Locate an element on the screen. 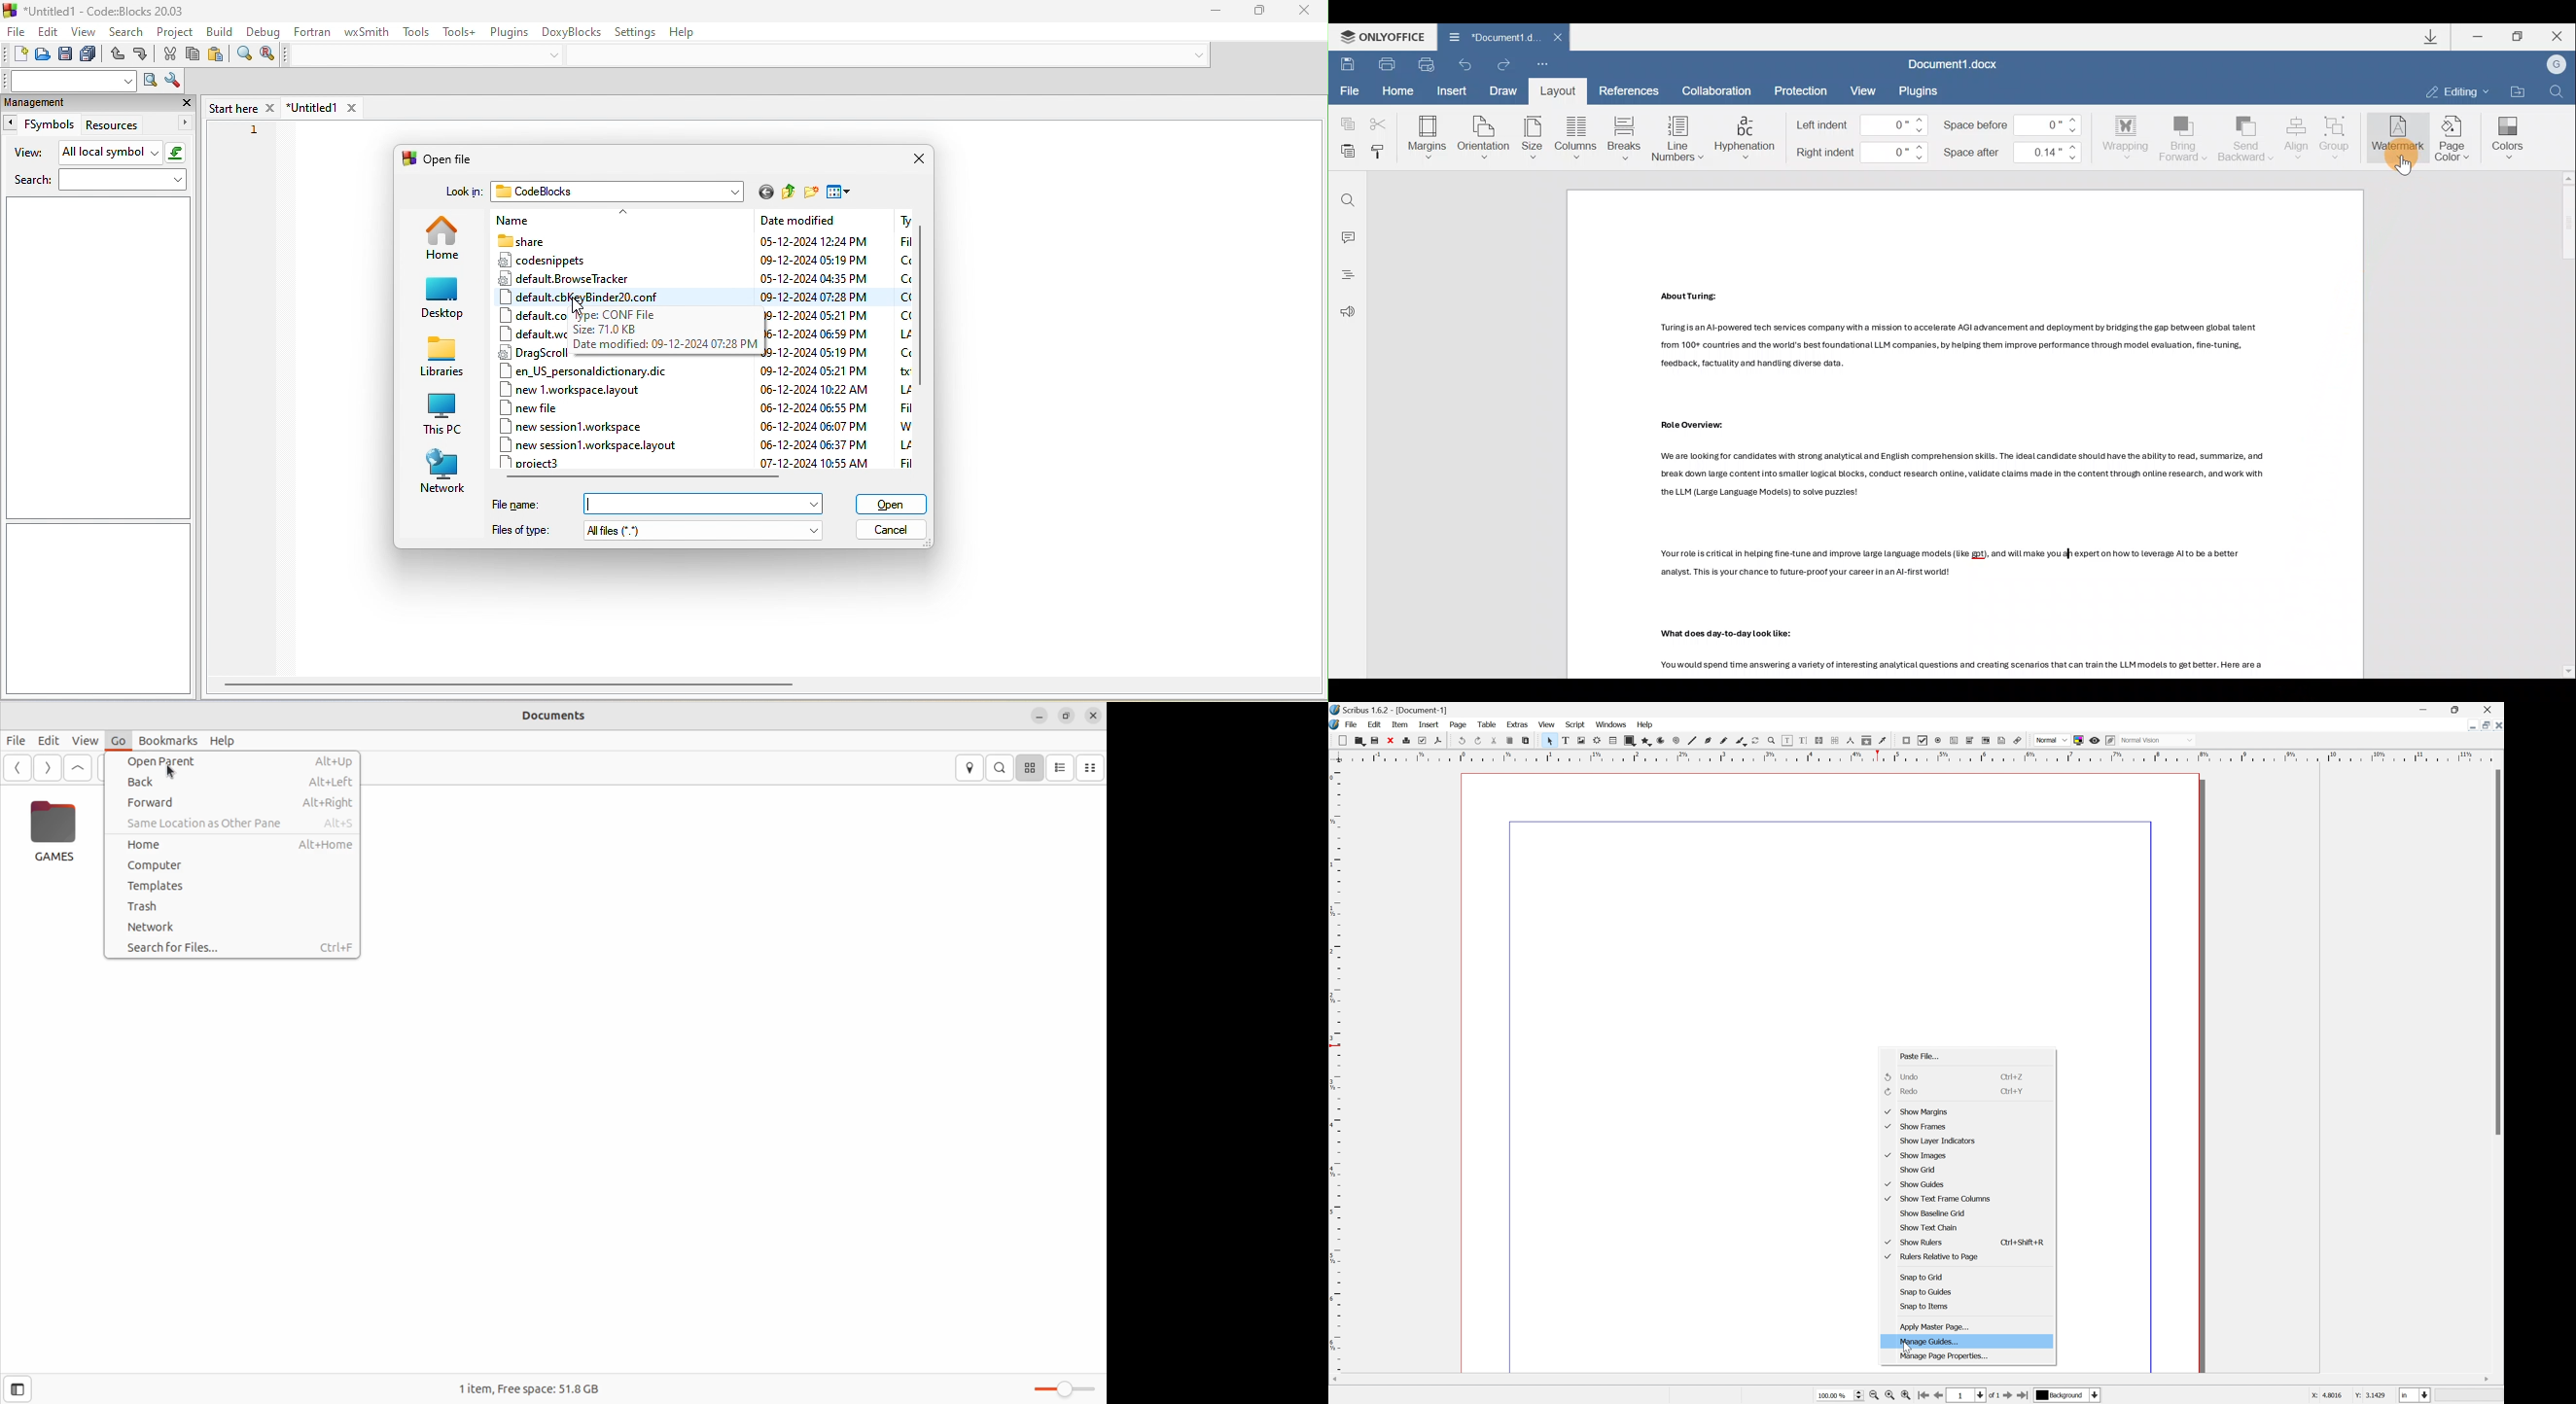  close is located at coordinates (1392, 741).